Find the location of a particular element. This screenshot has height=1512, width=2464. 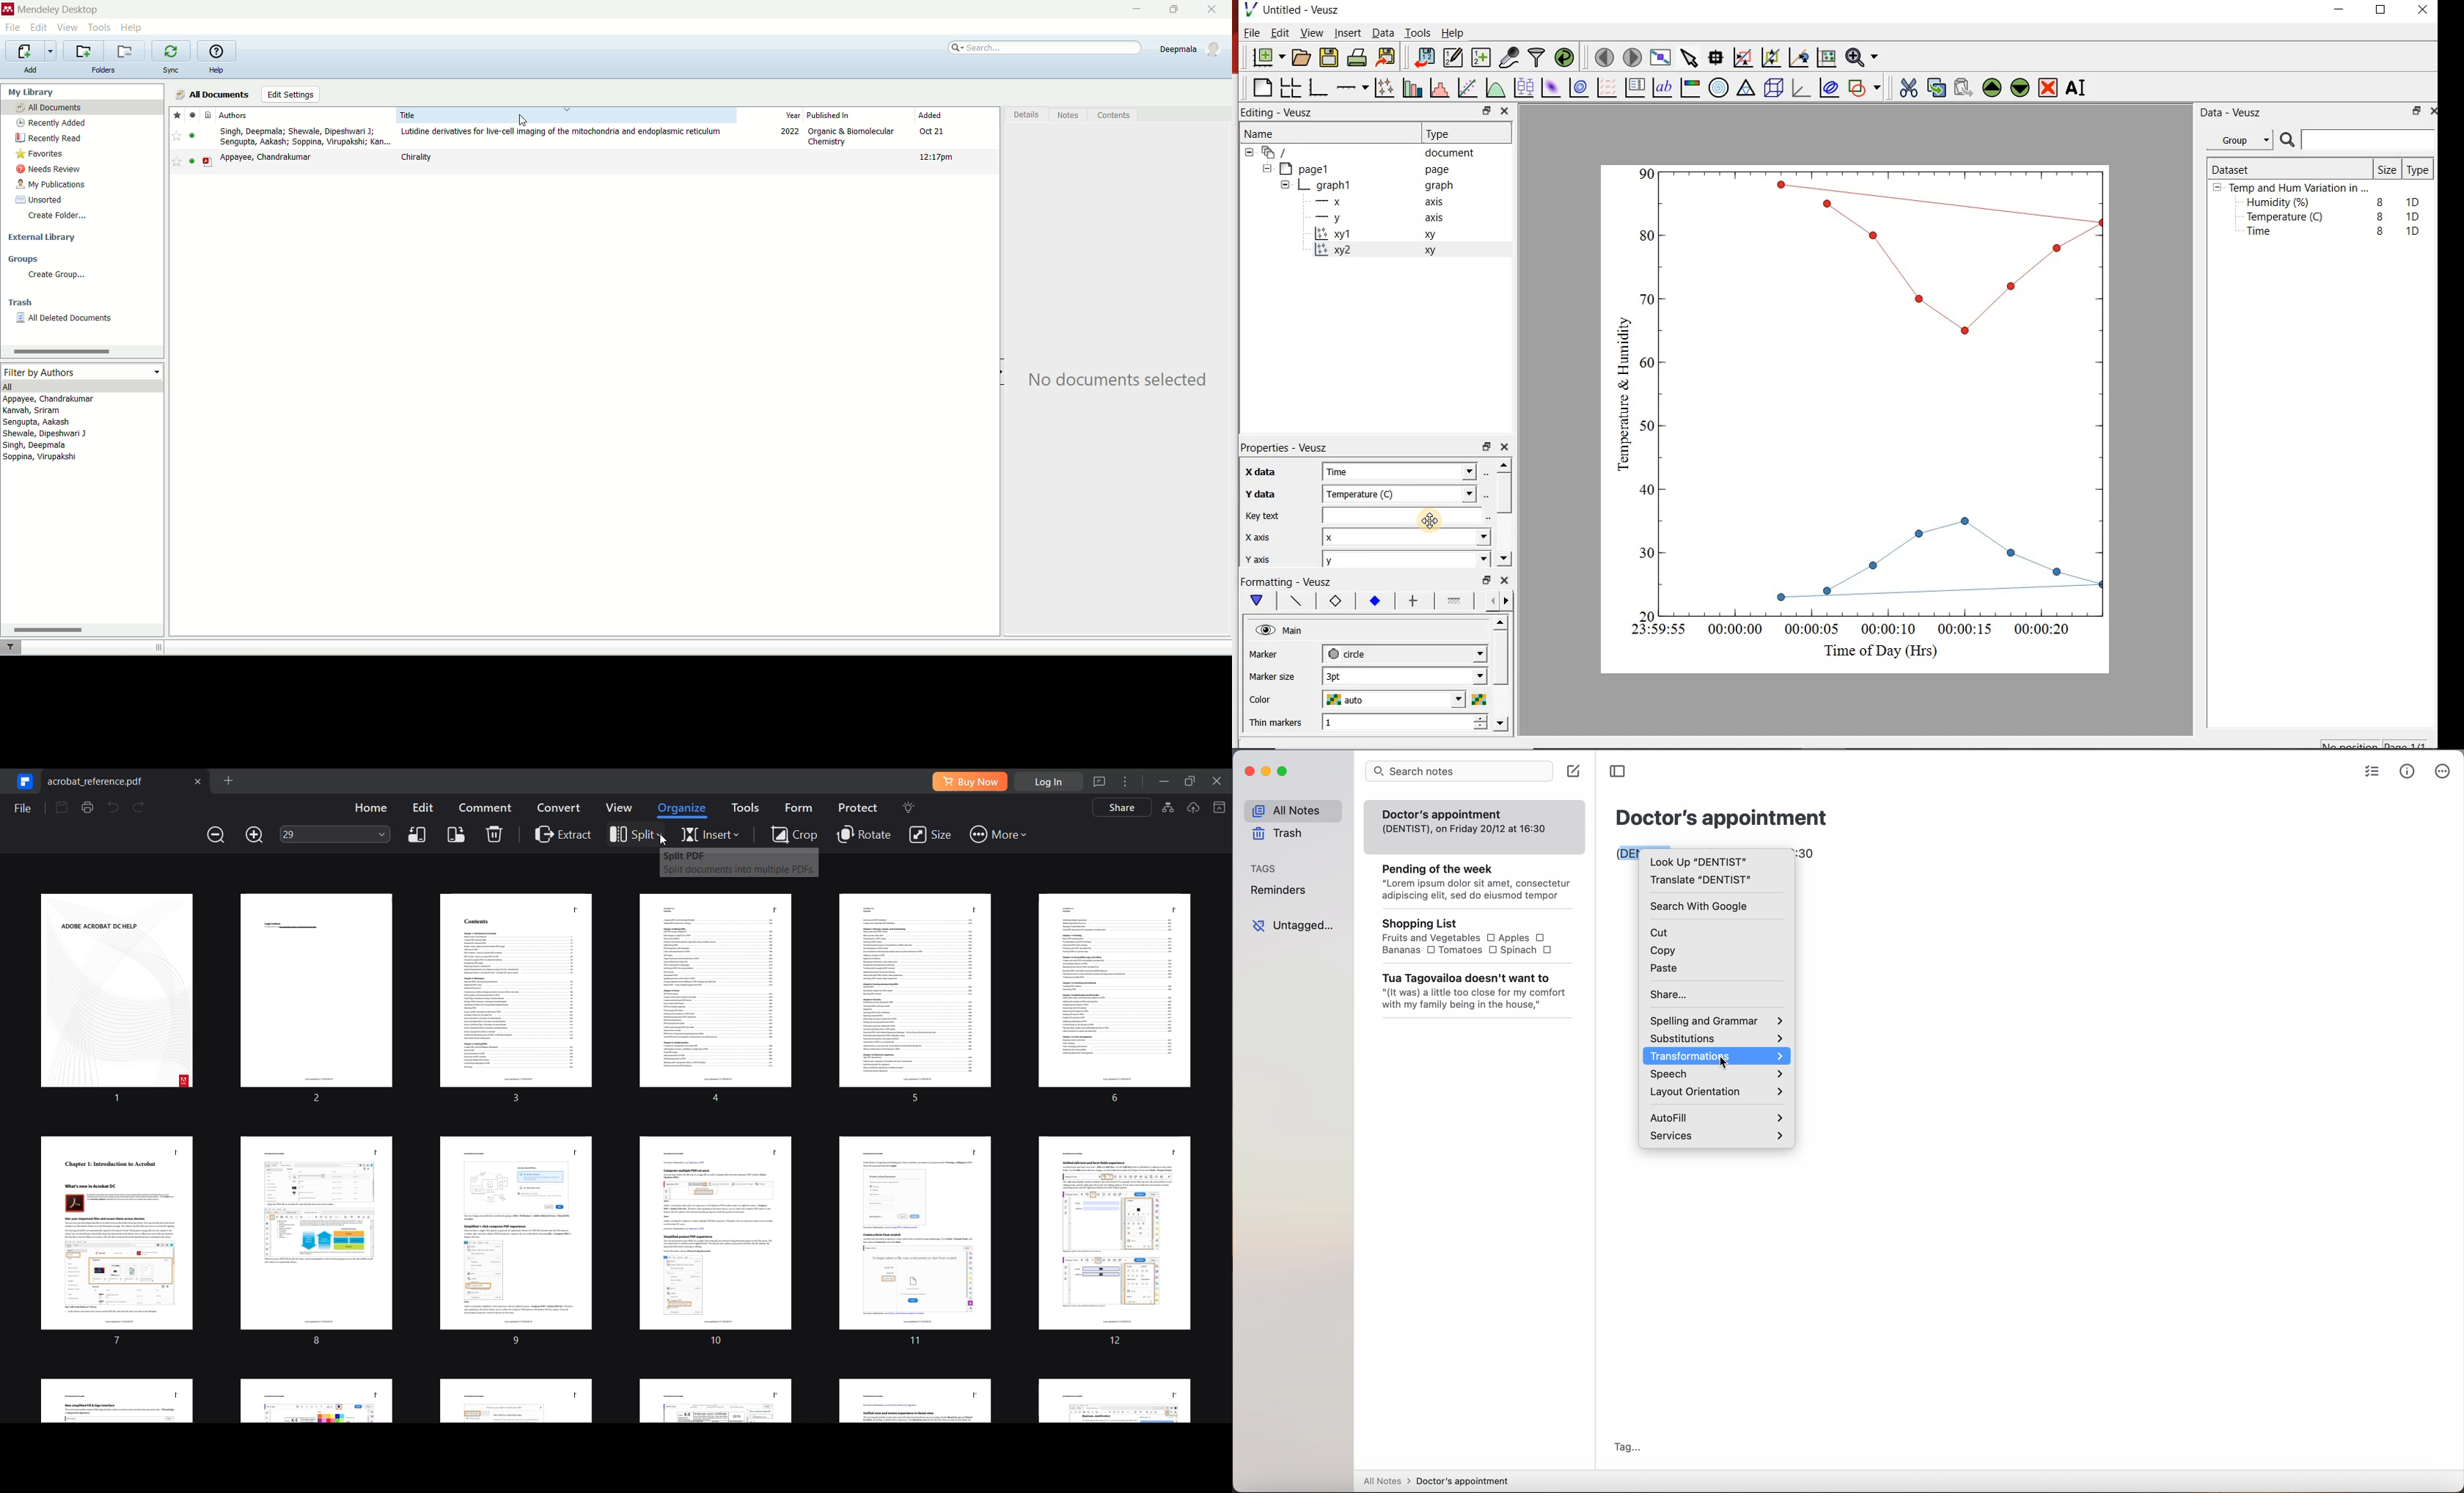

add is located at coordinates (32, 72).